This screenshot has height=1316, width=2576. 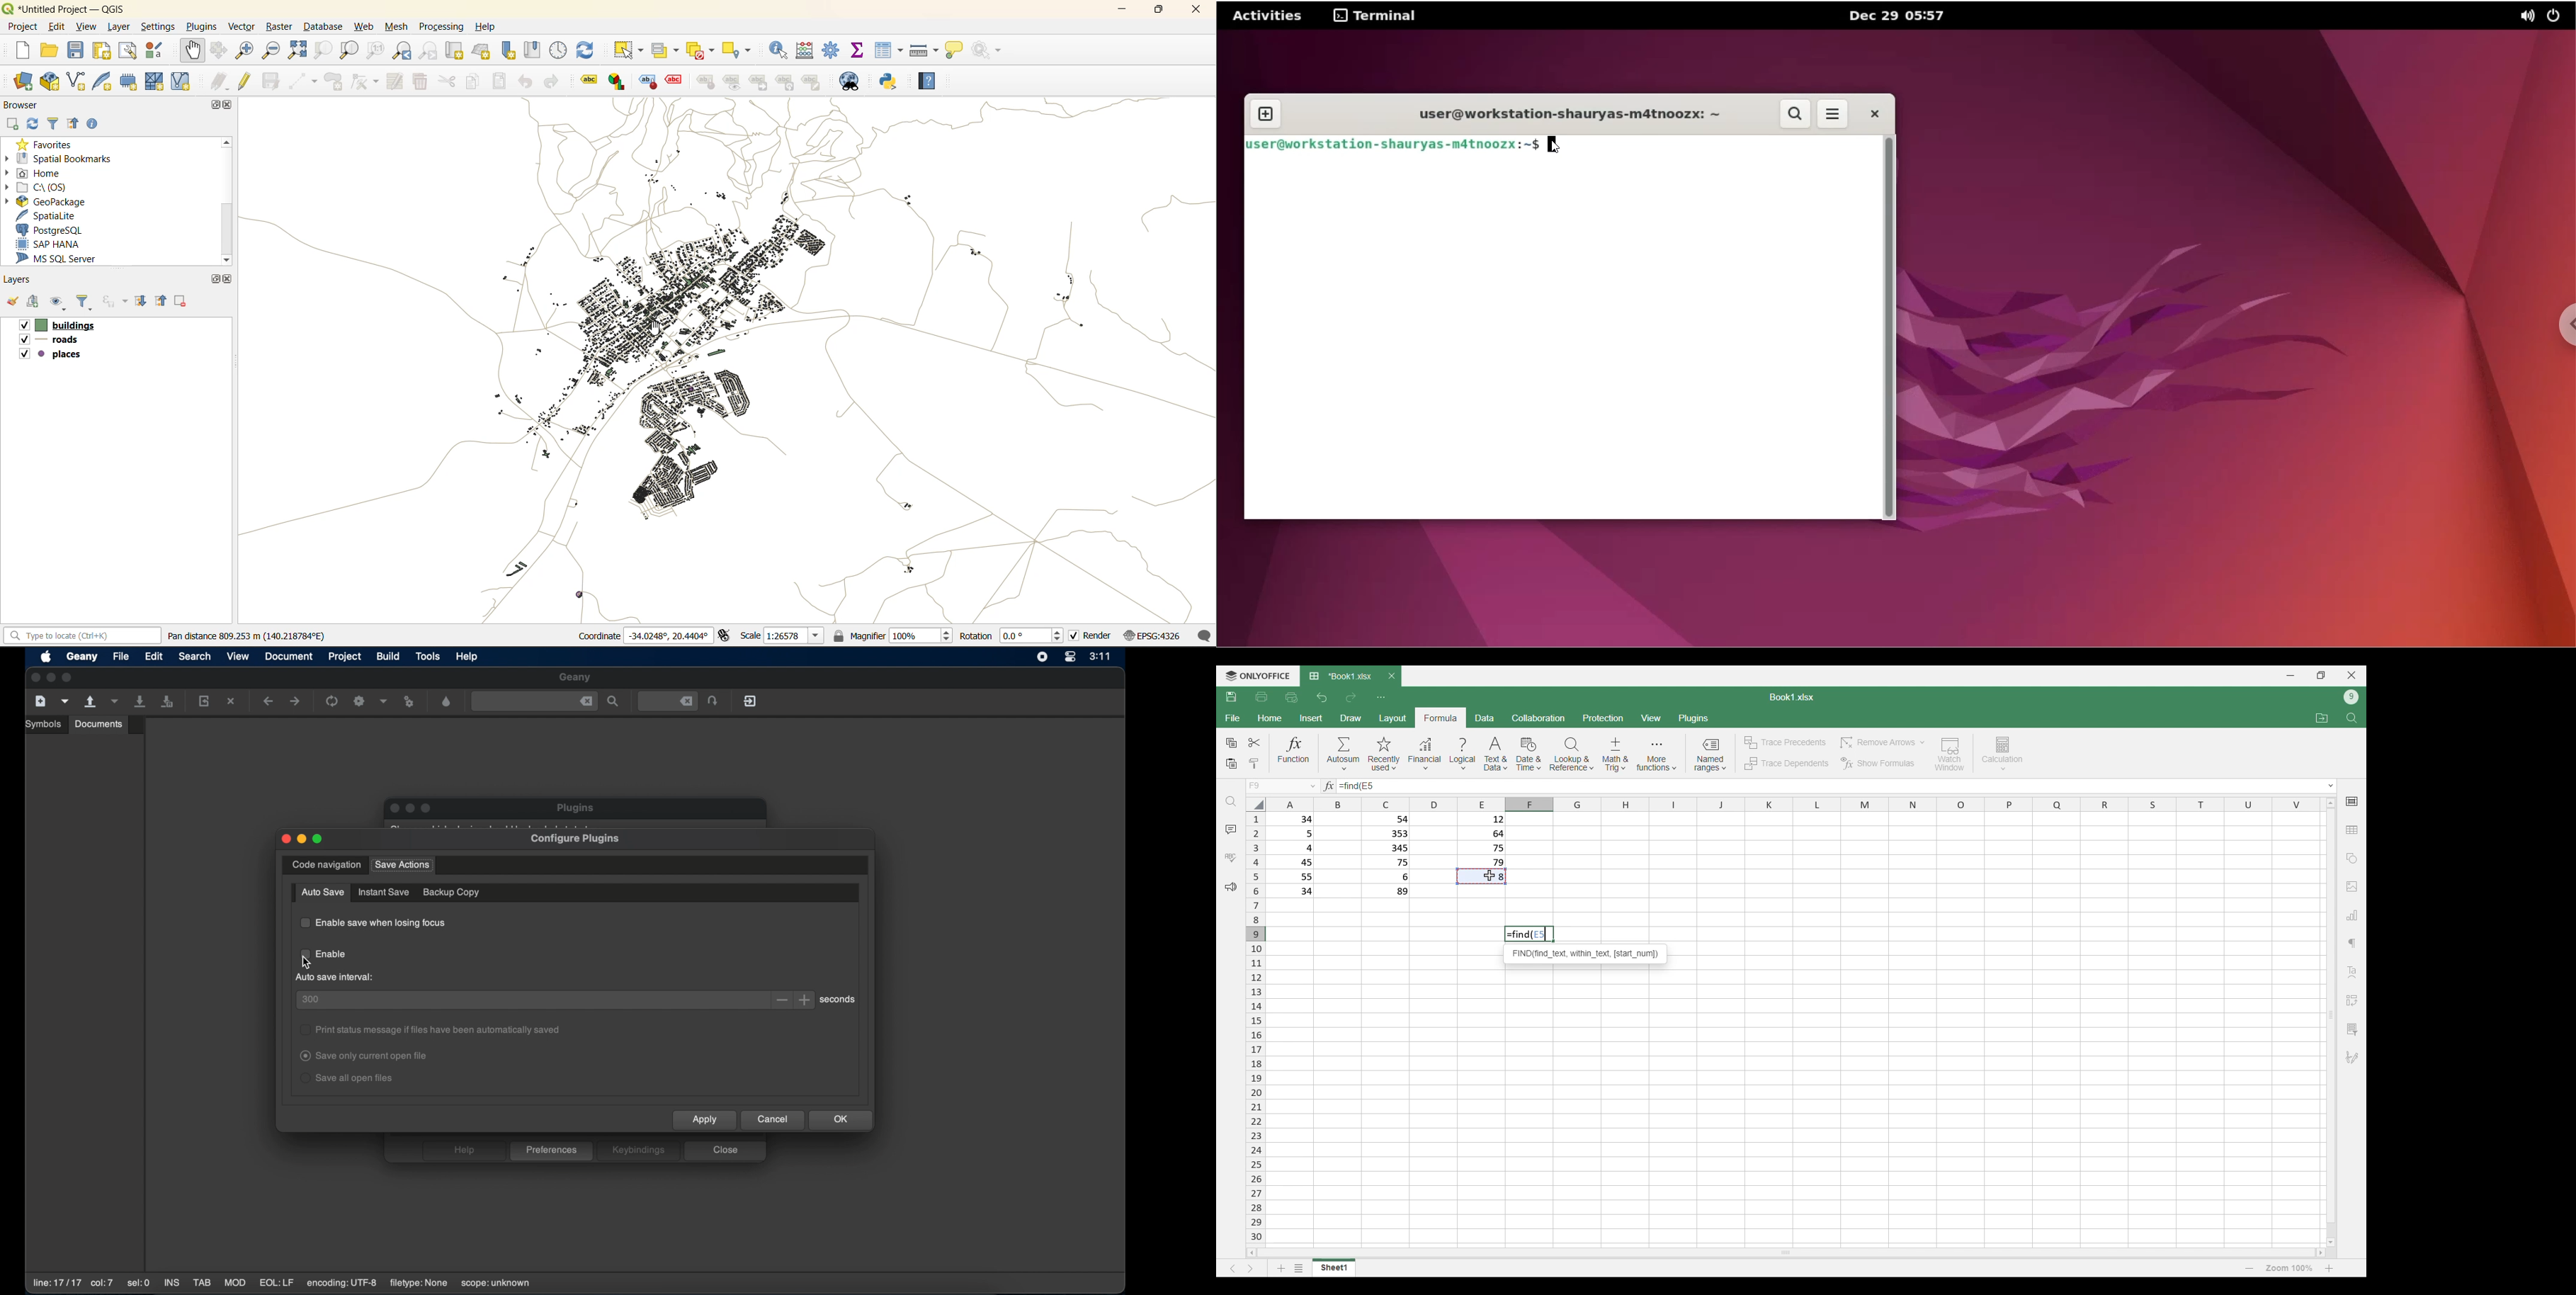 What do you see at coordinates (1010, 636) in the screenshot?
I see `rotation` at bounding box center [1010, 636].